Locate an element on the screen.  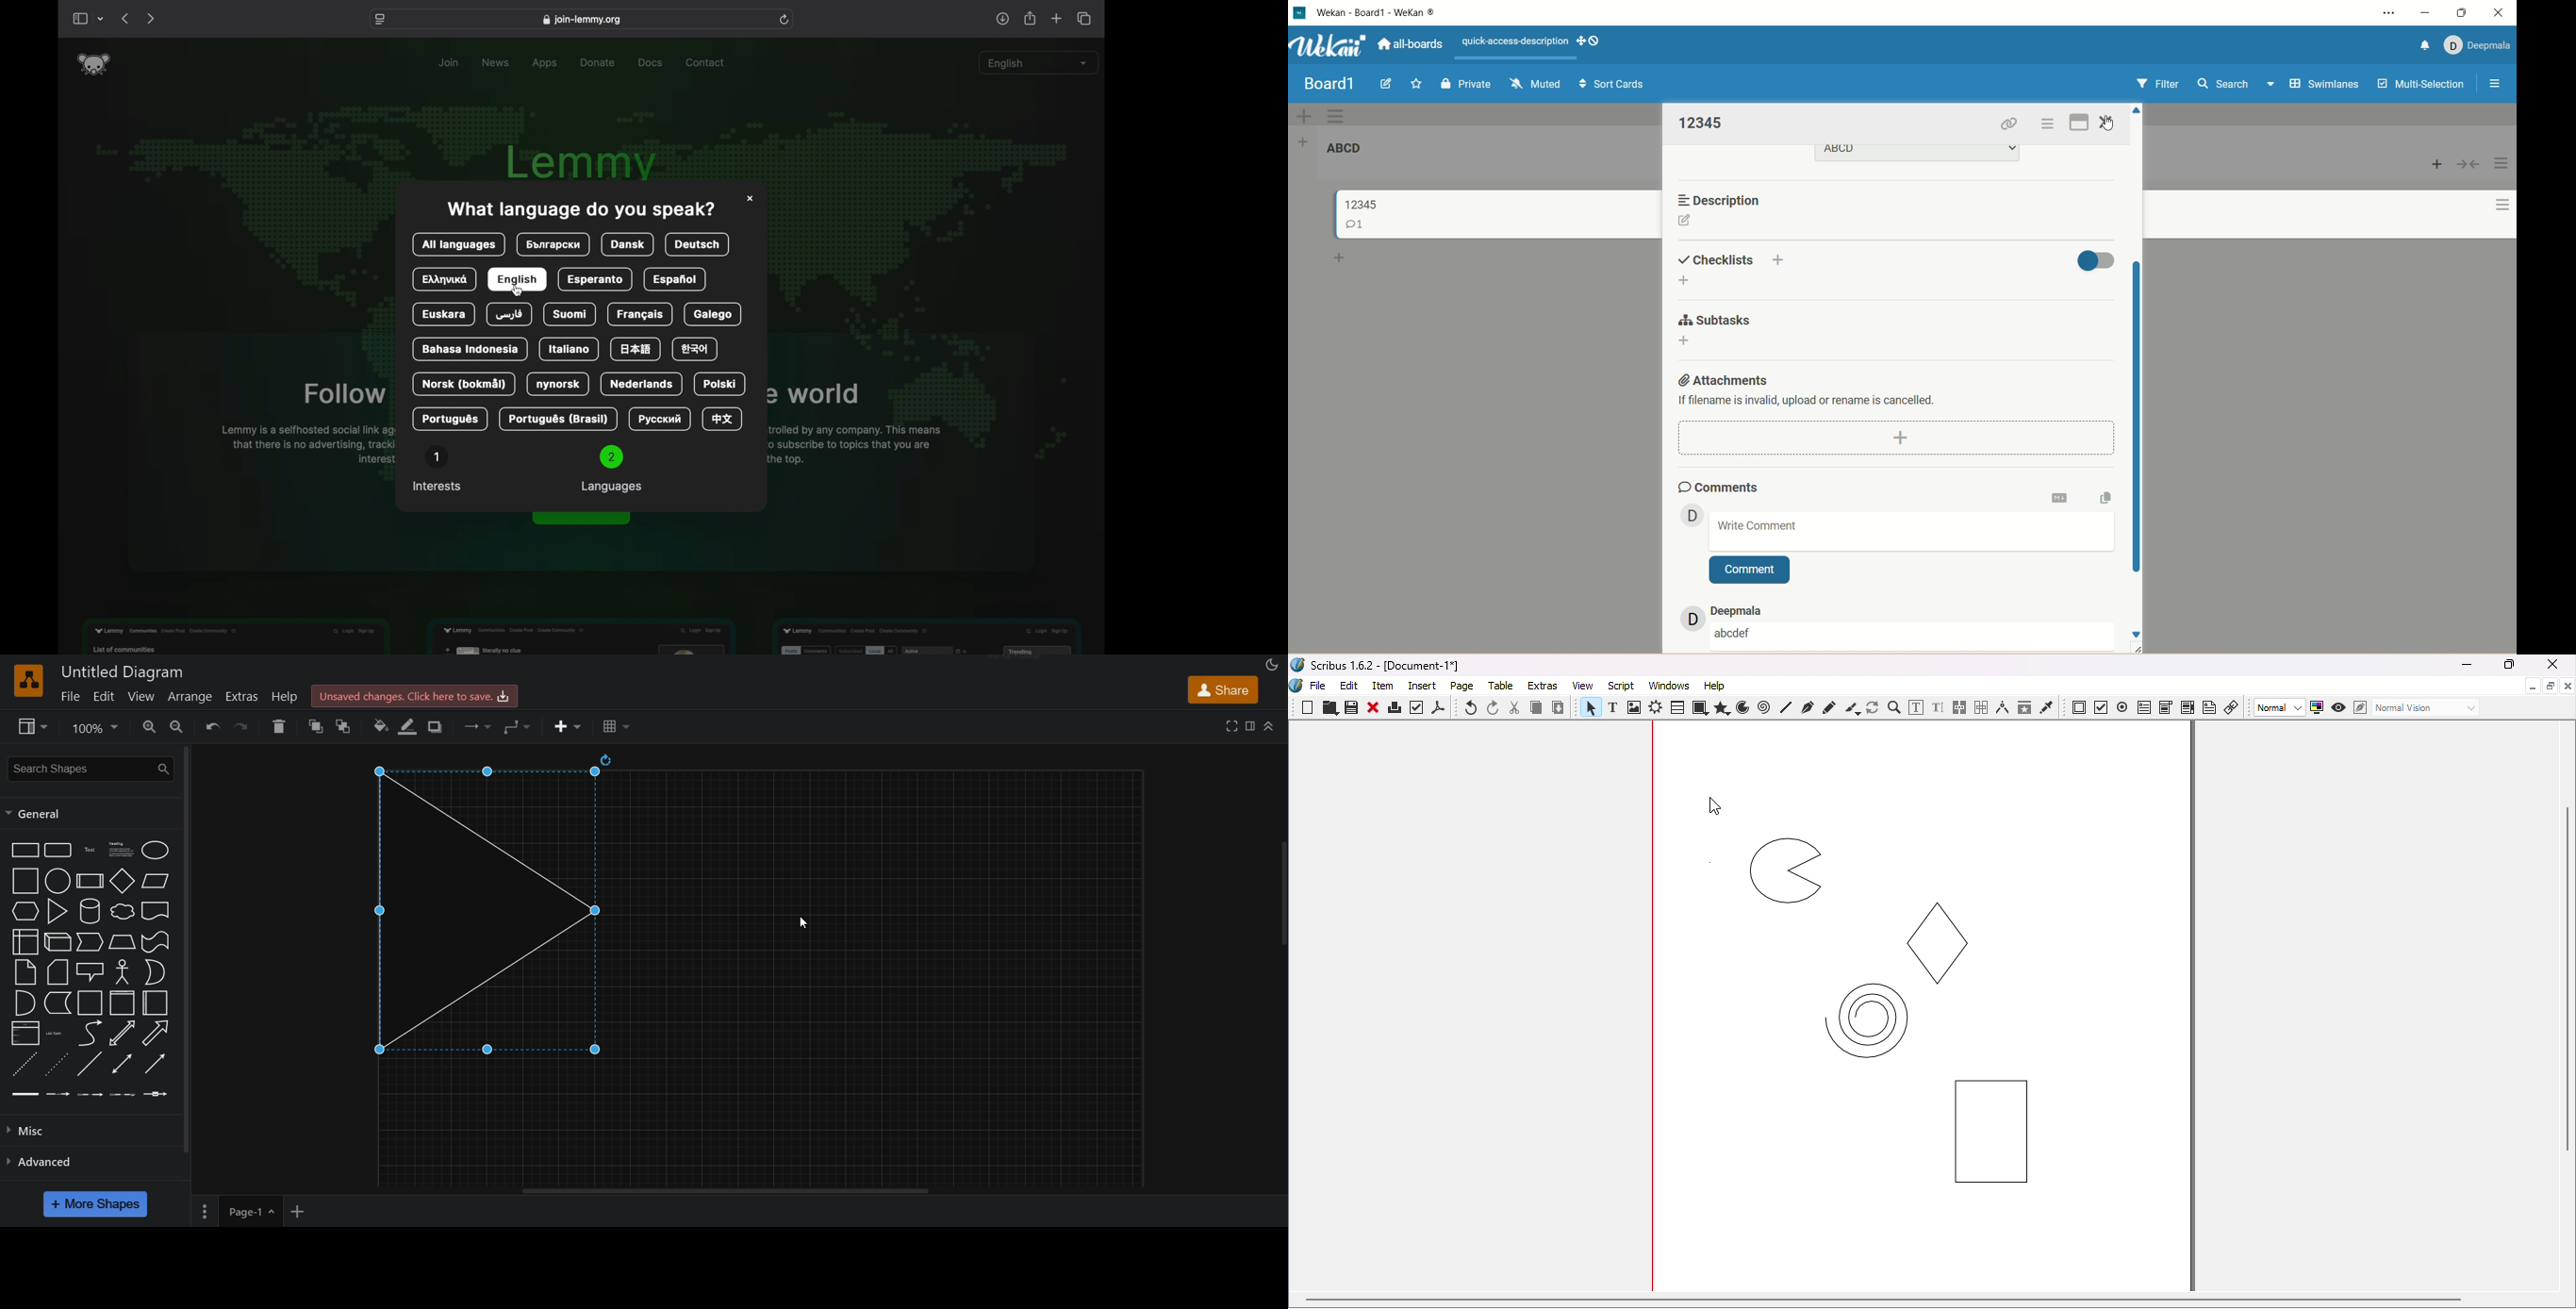
lemmy is located at coordinates (94, 64).